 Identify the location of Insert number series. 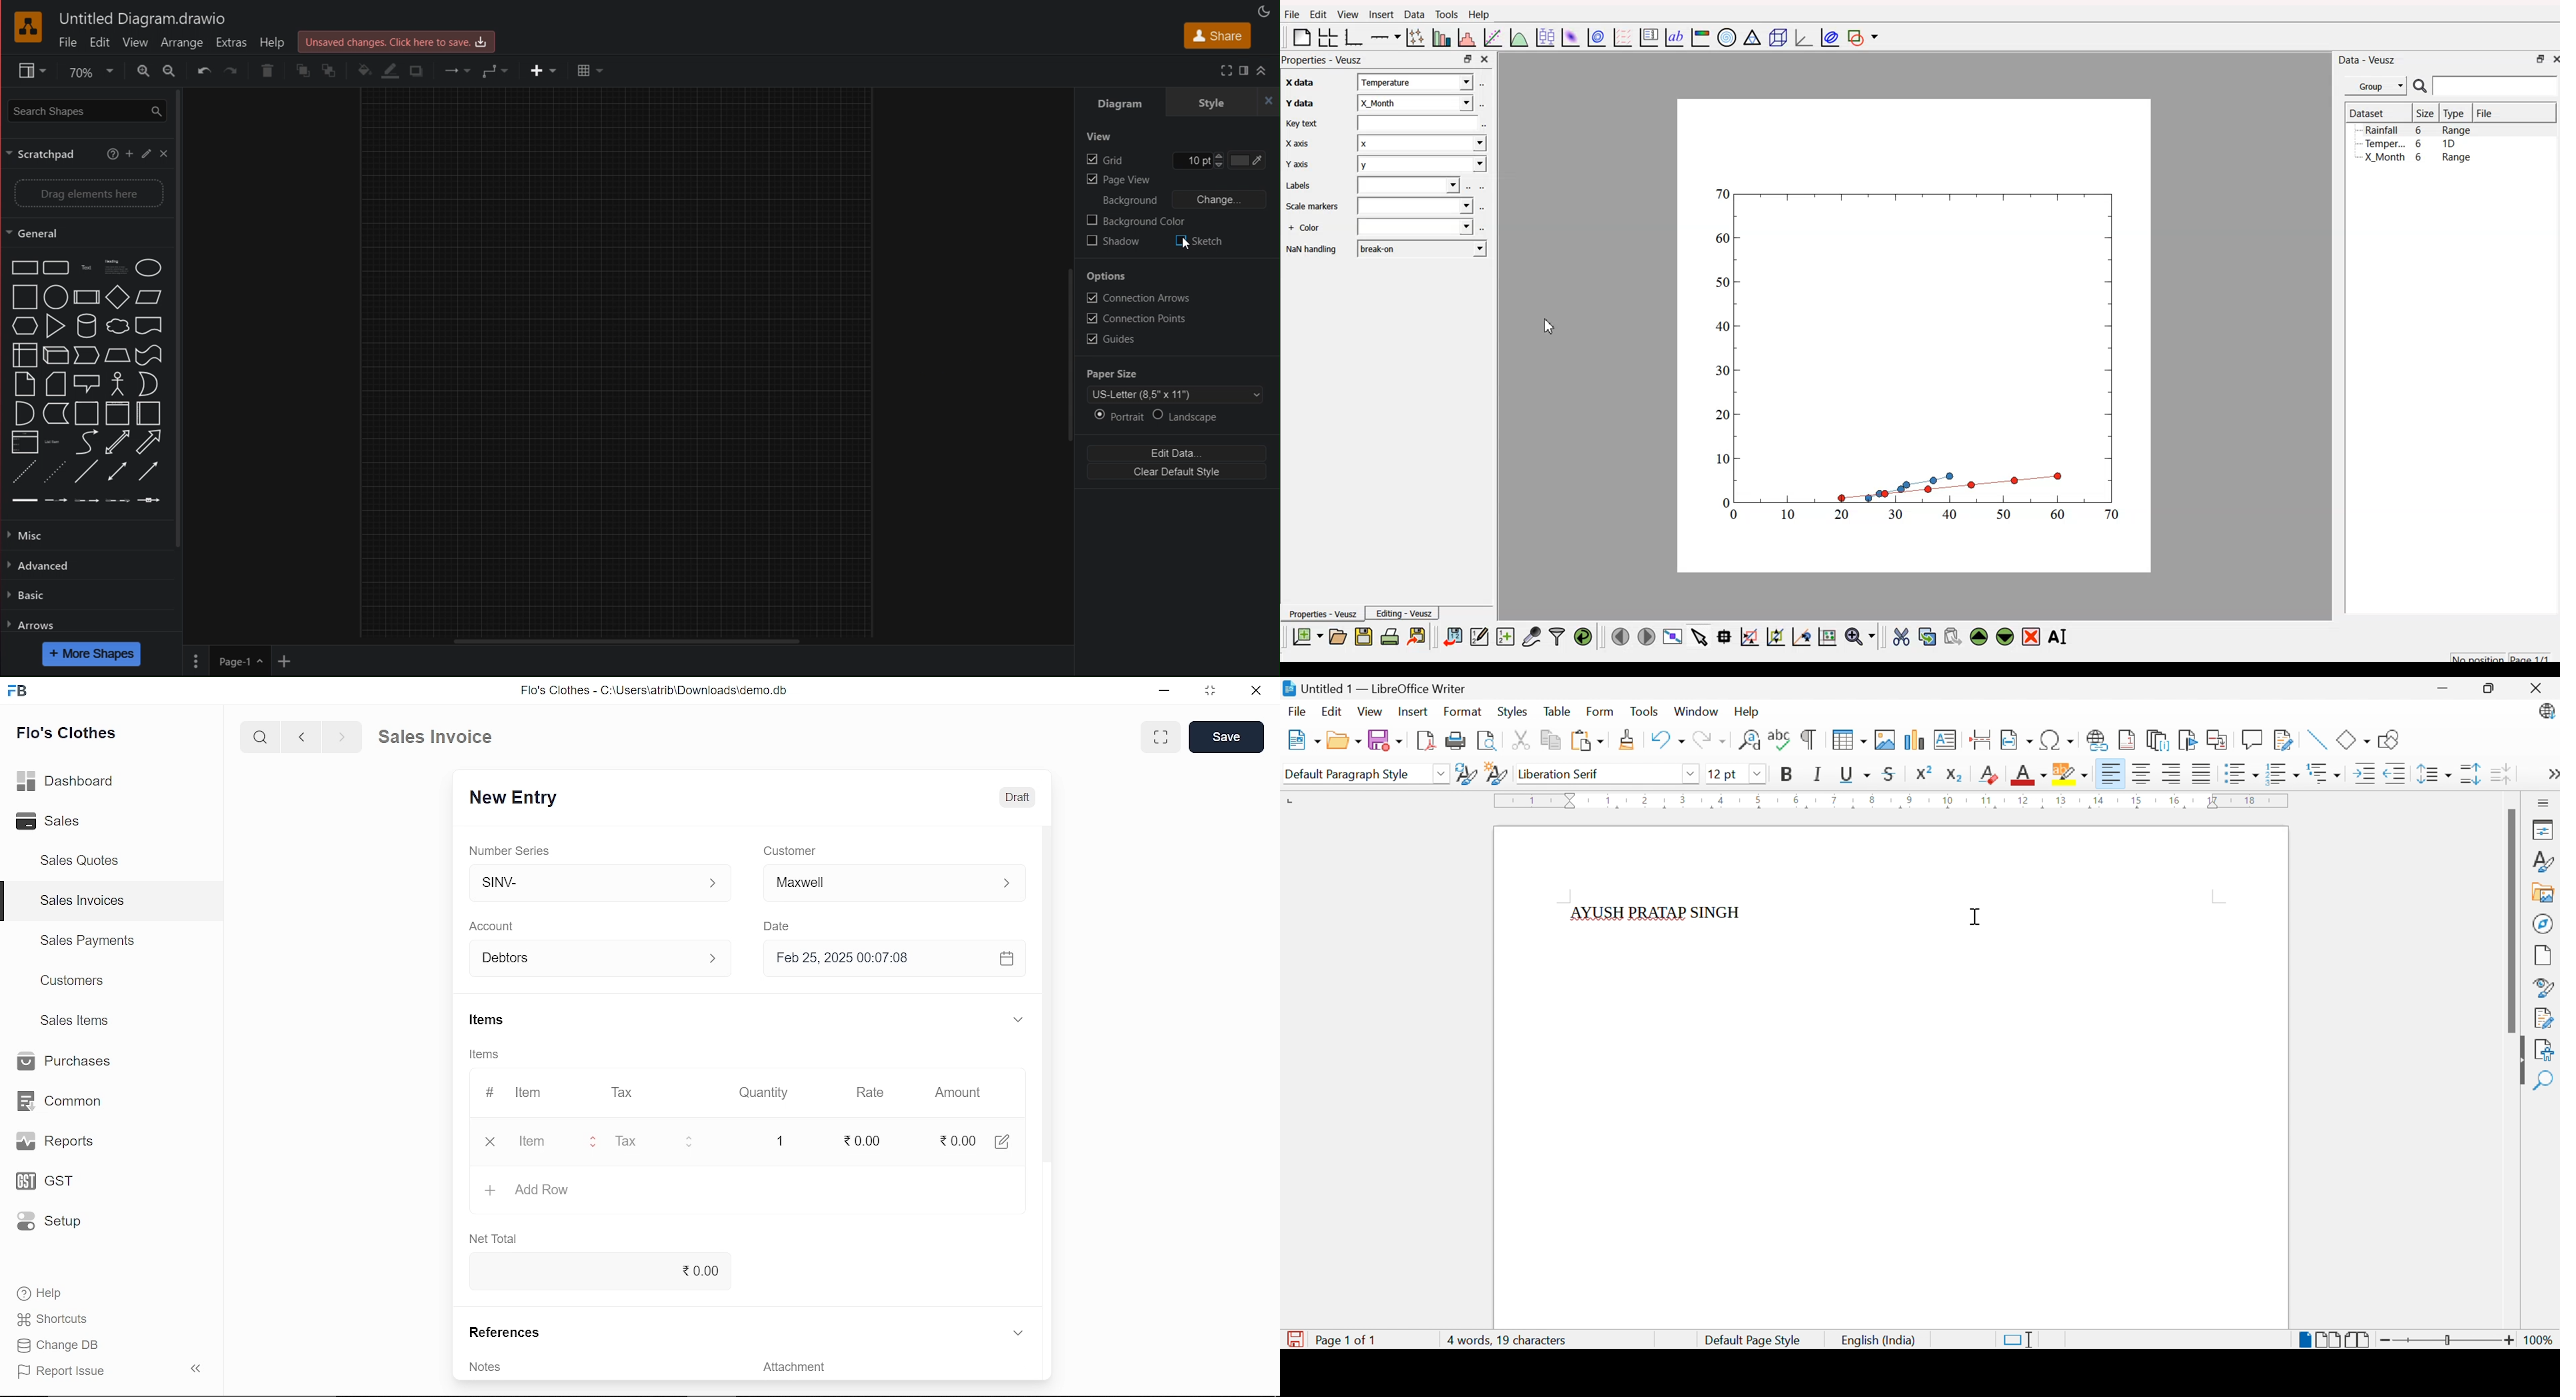
(601, 880).